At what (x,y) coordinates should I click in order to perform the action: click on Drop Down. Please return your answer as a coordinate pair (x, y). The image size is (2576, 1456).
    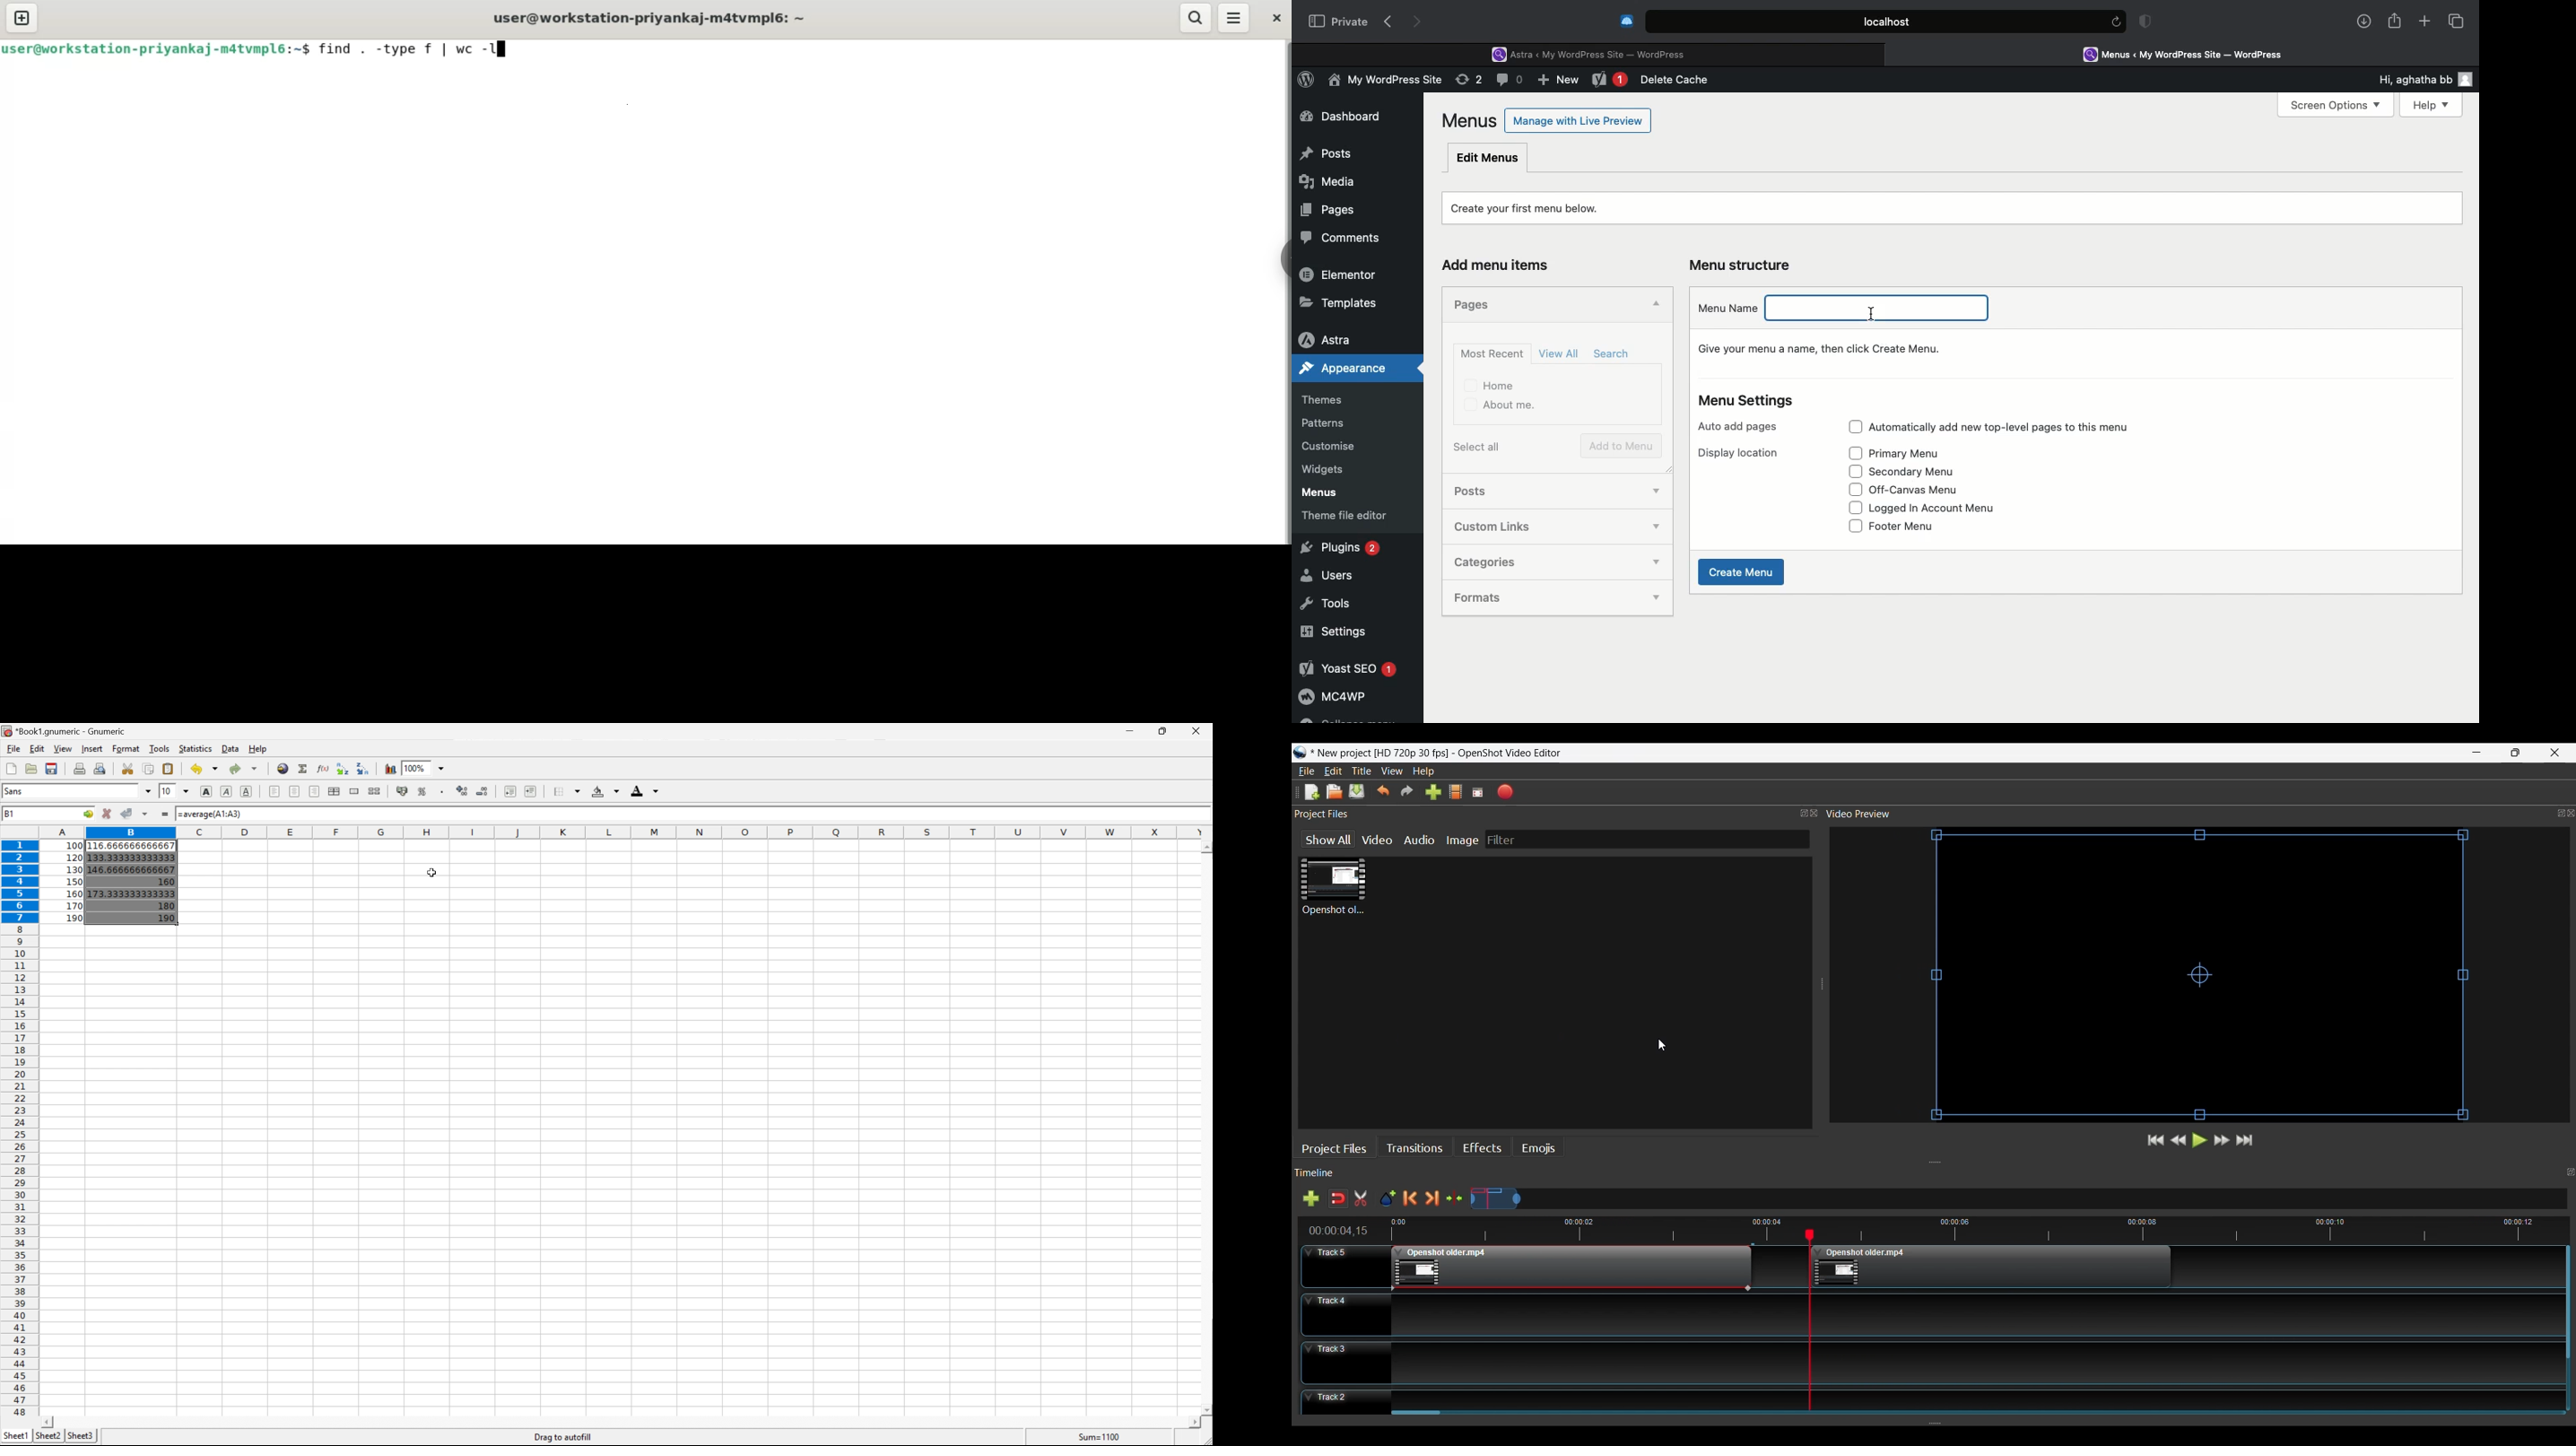
    Looking at the image, I should click on (187, 791).